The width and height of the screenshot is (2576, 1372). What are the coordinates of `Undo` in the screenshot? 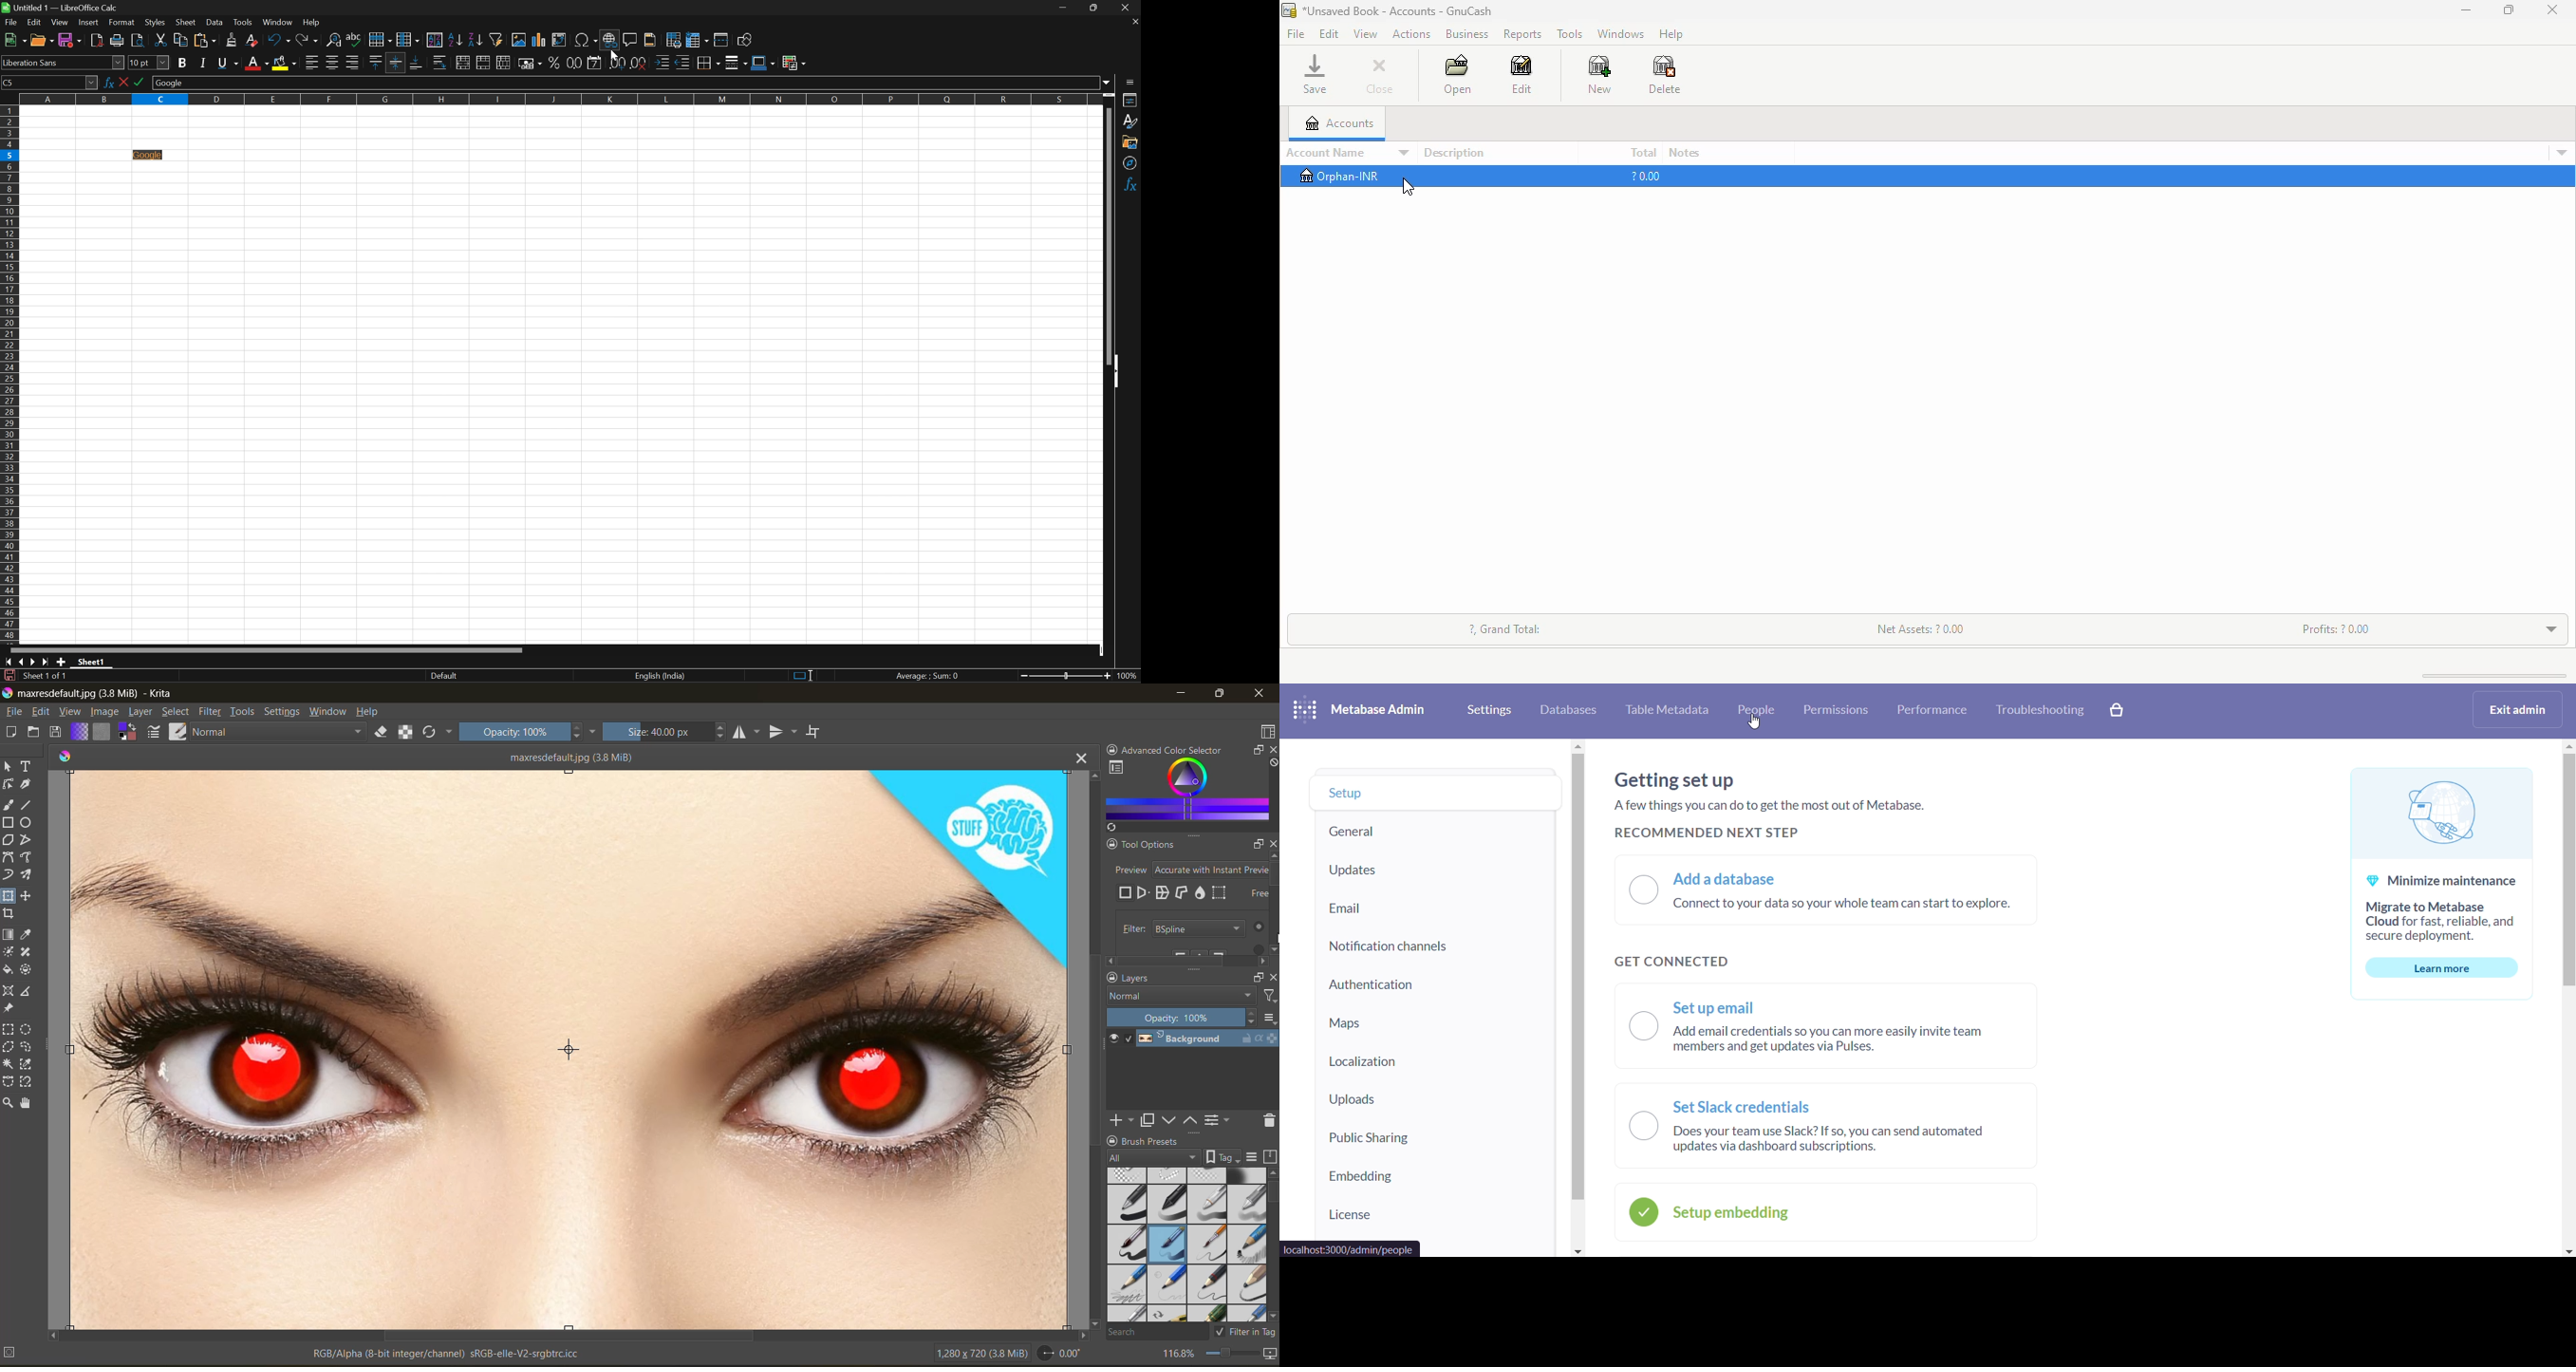 It's located at (279, 41).